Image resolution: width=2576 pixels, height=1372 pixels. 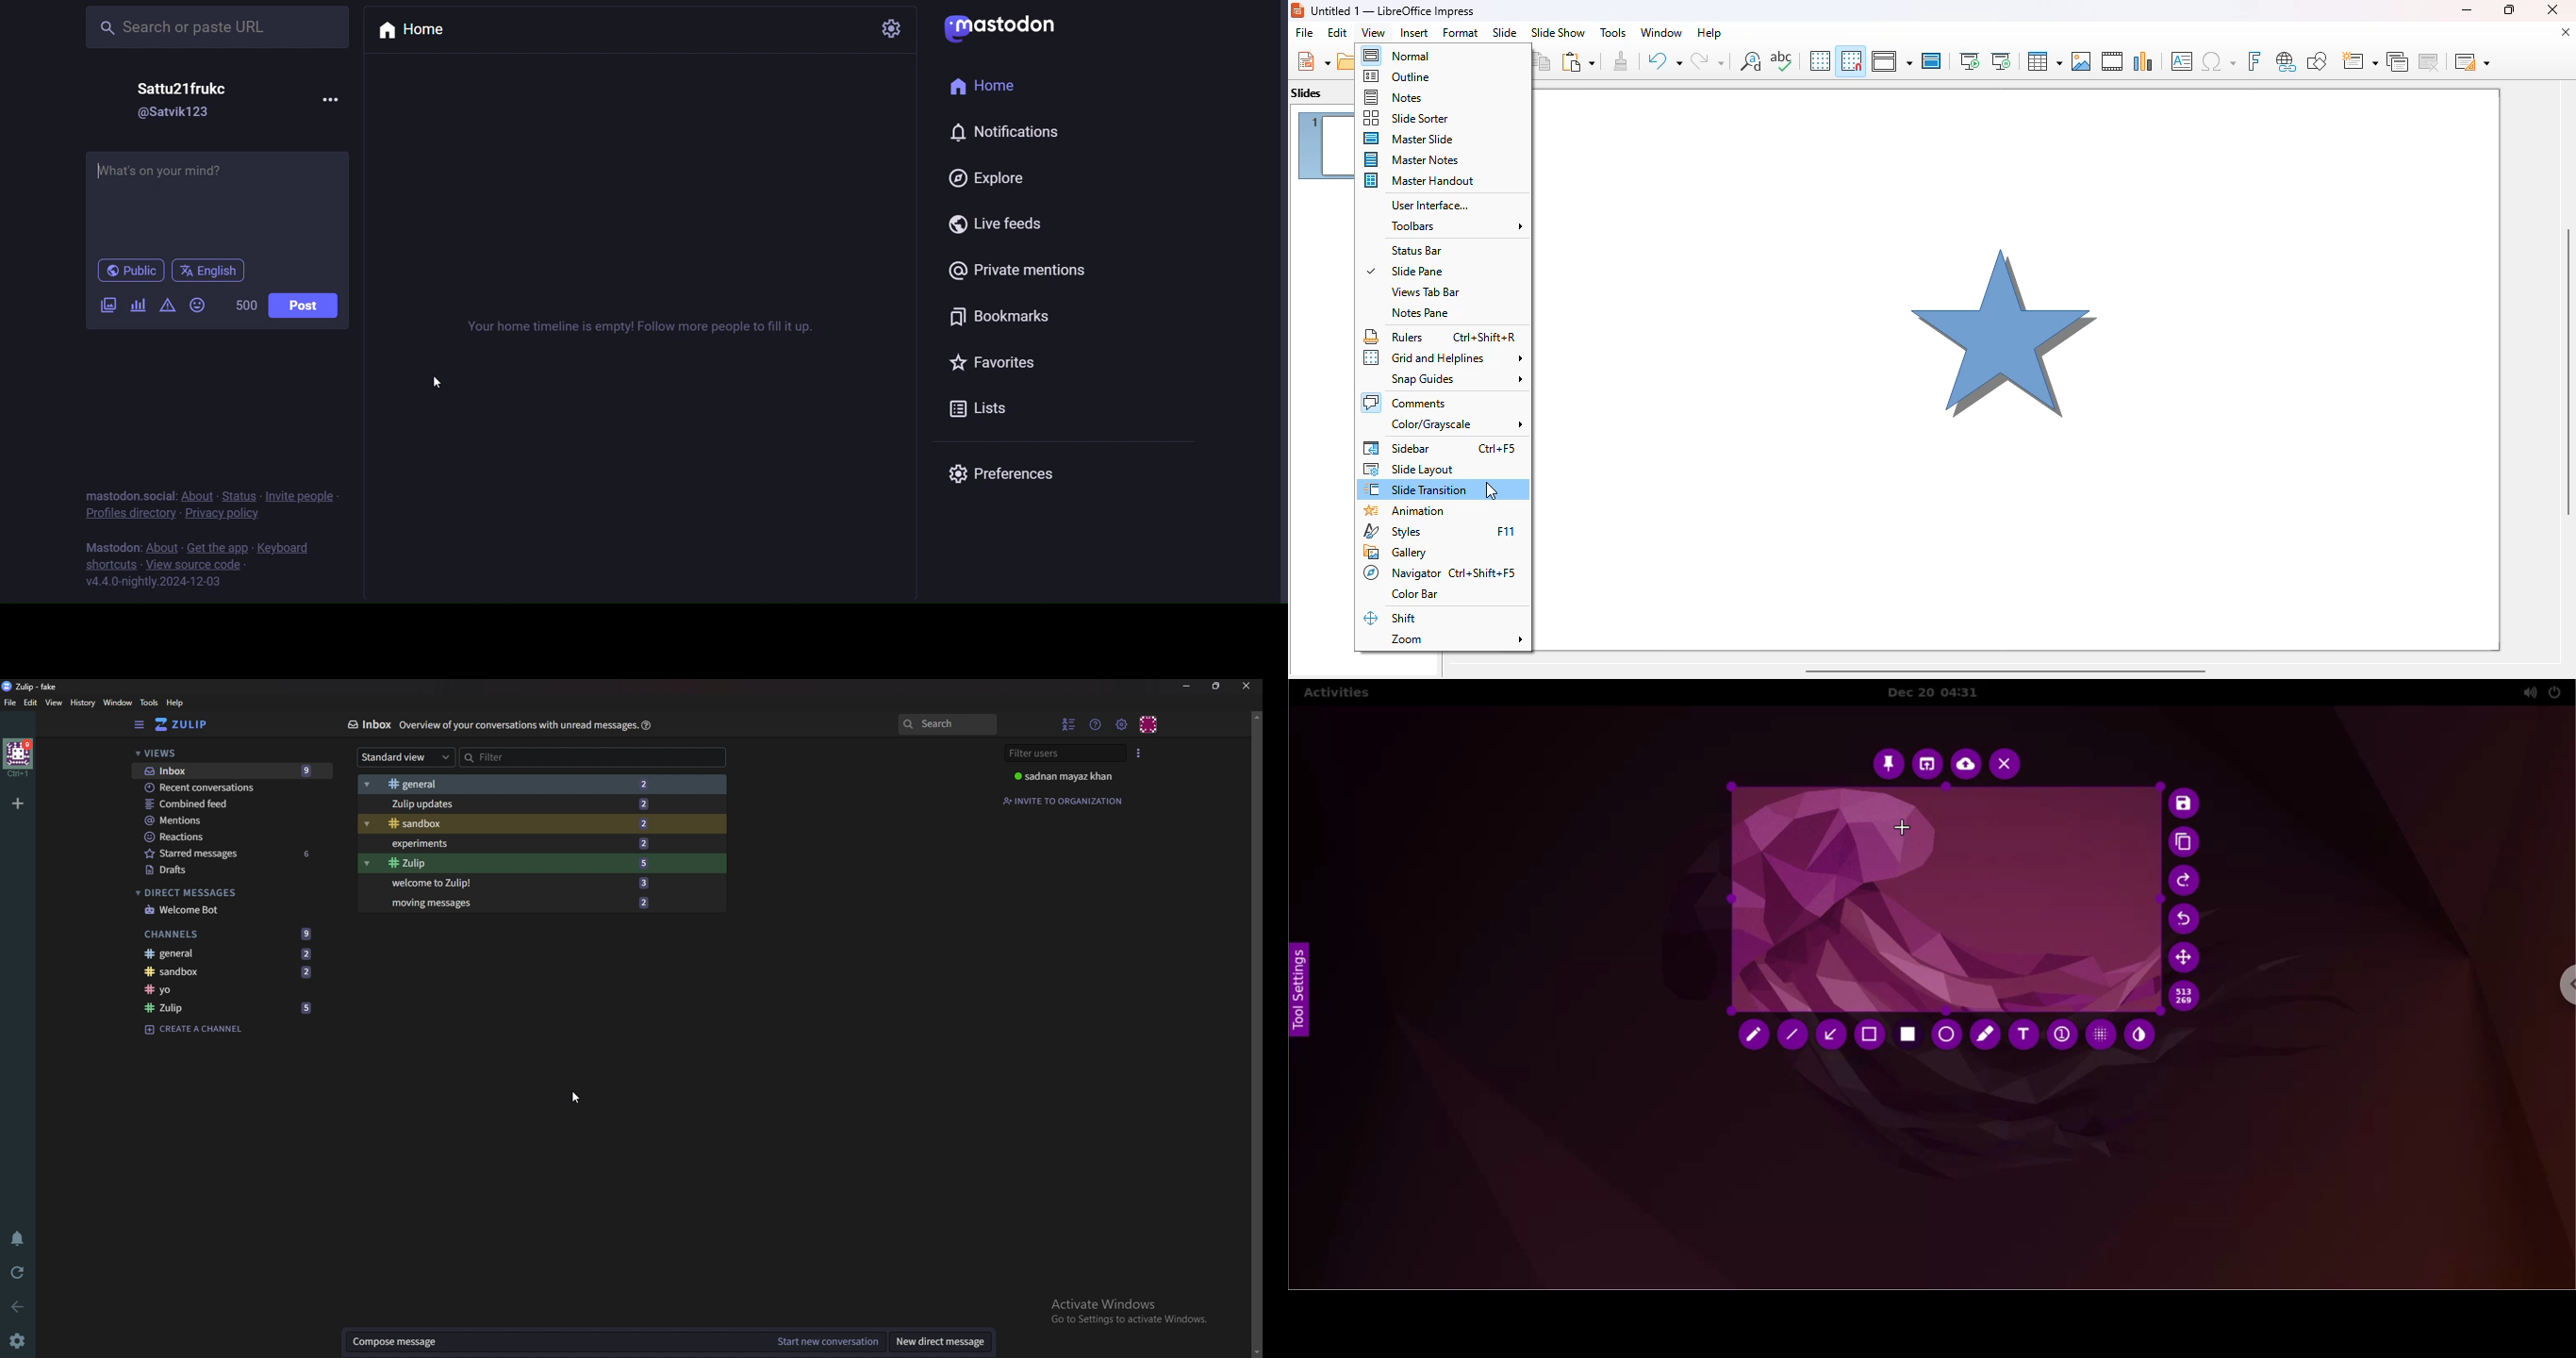 I want to click on images/videos, so click(x=105, y=305).